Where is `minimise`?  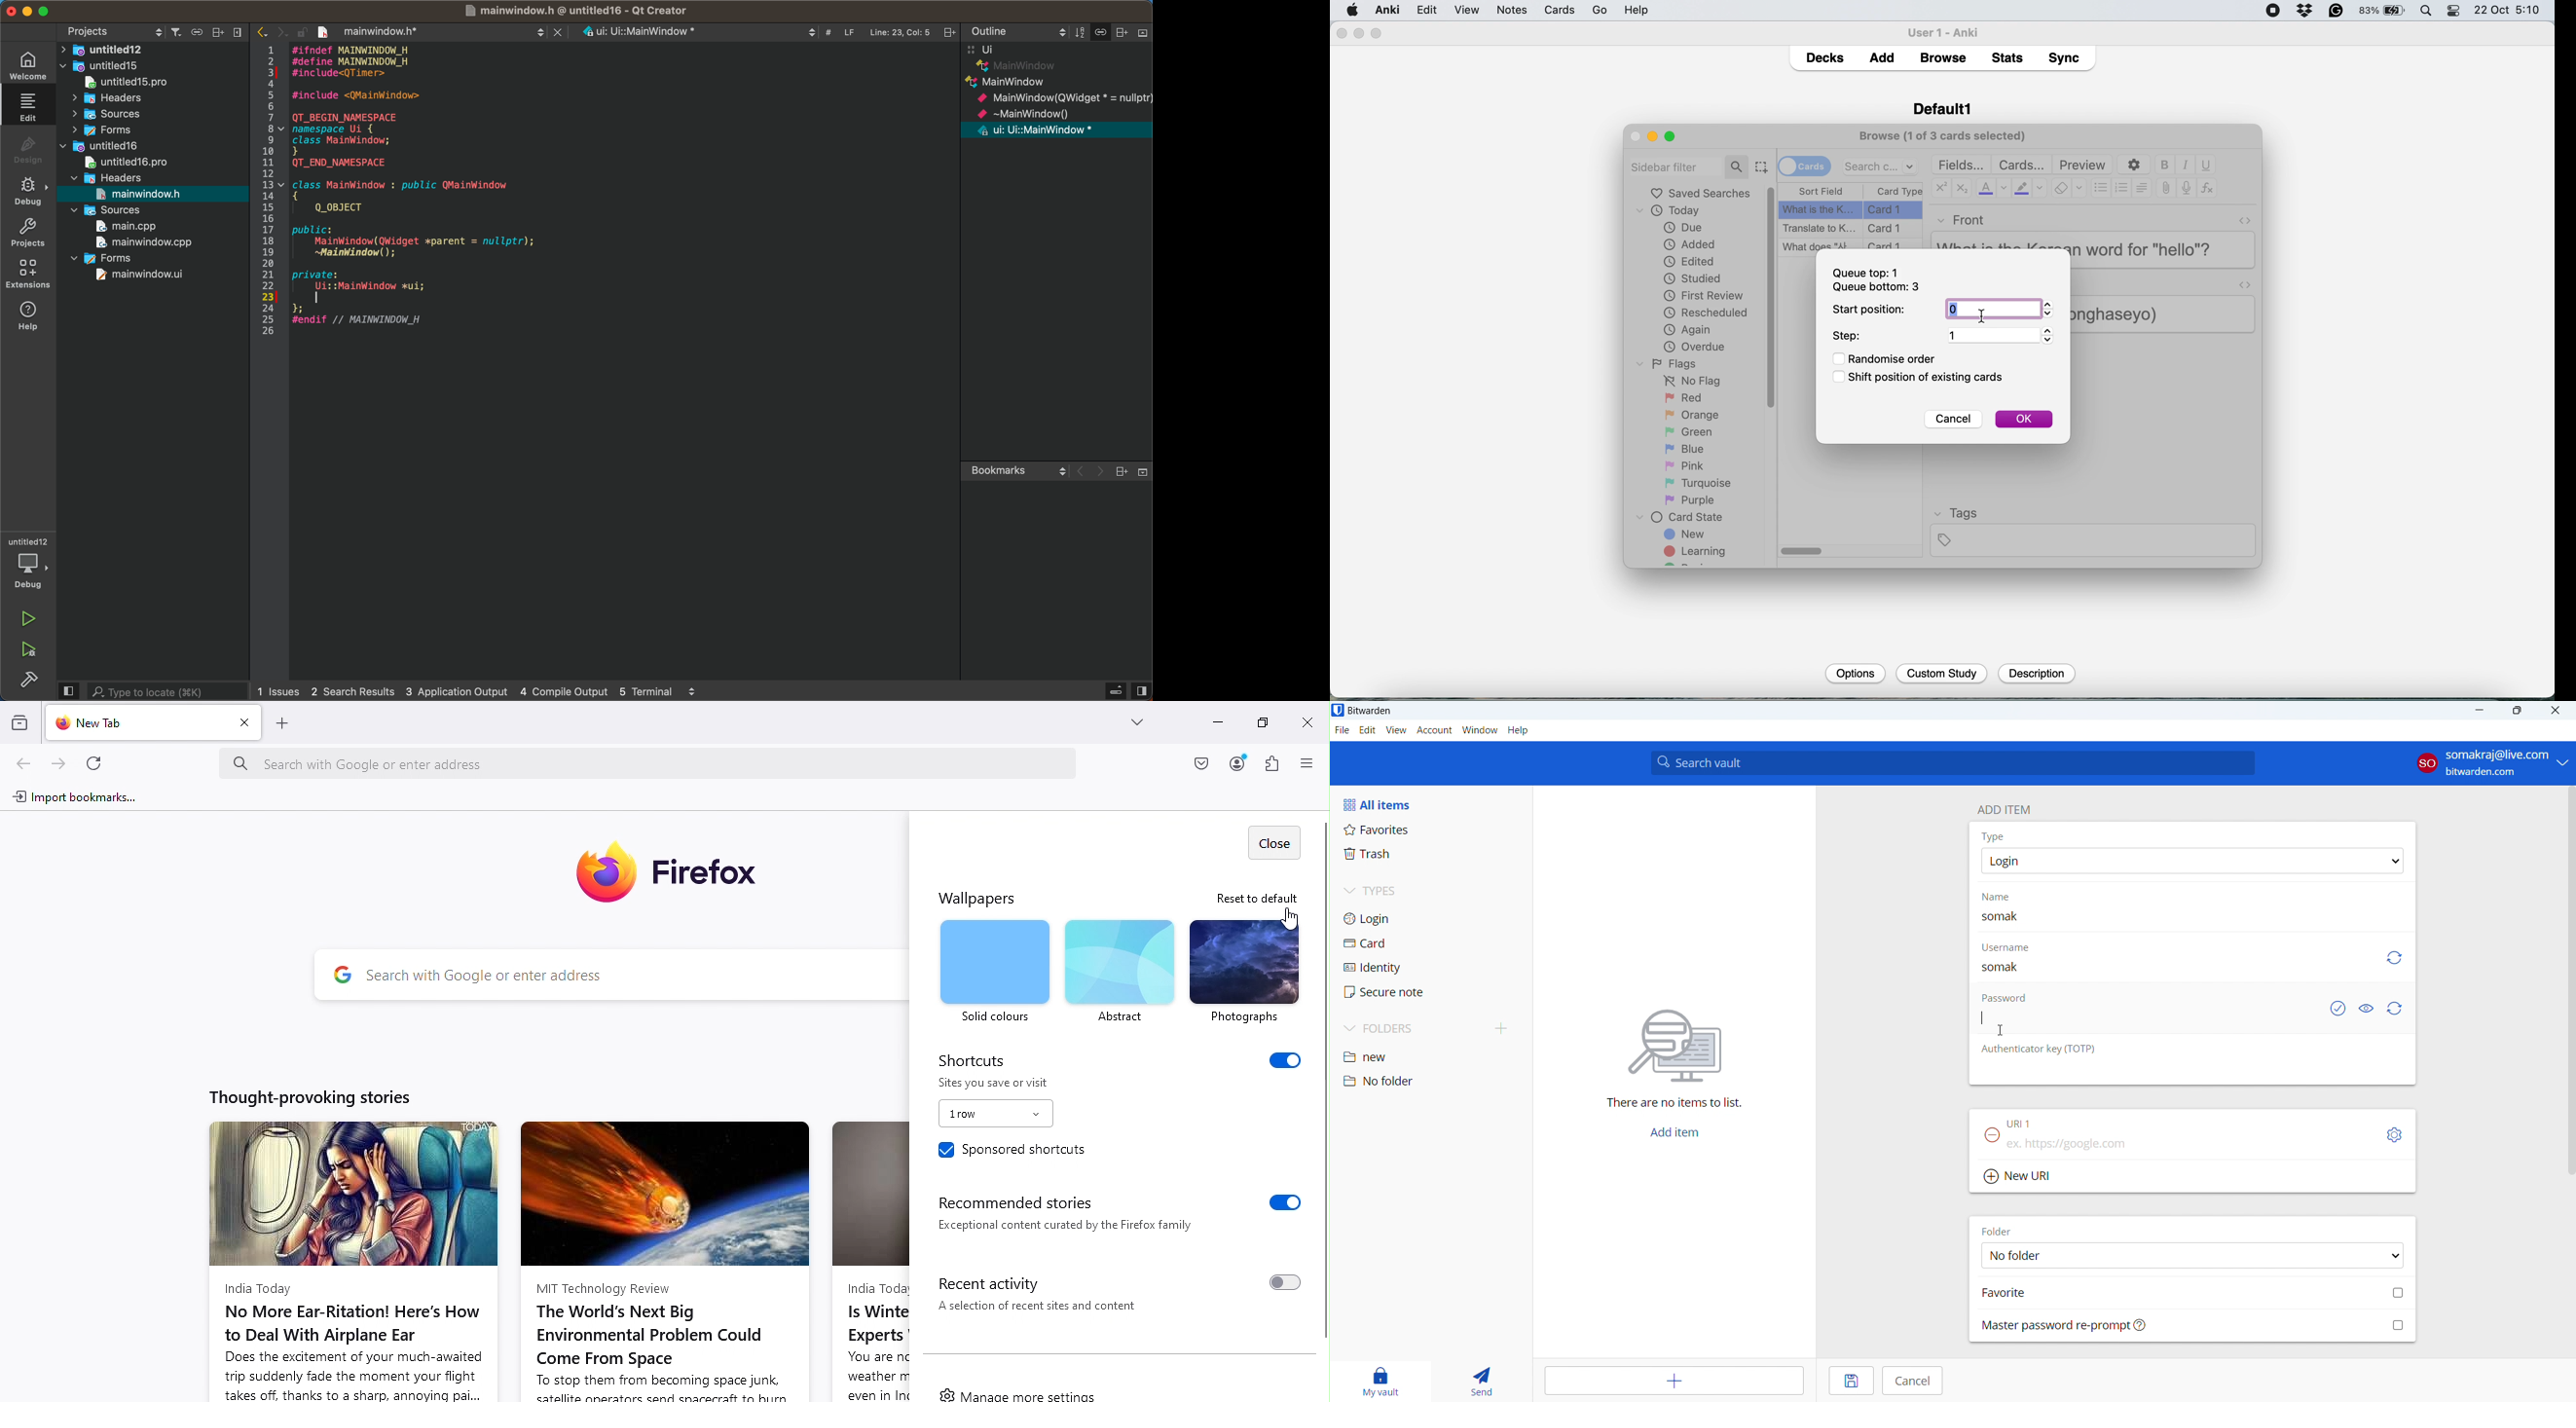
minimise is located at coordinates (1653, 136).